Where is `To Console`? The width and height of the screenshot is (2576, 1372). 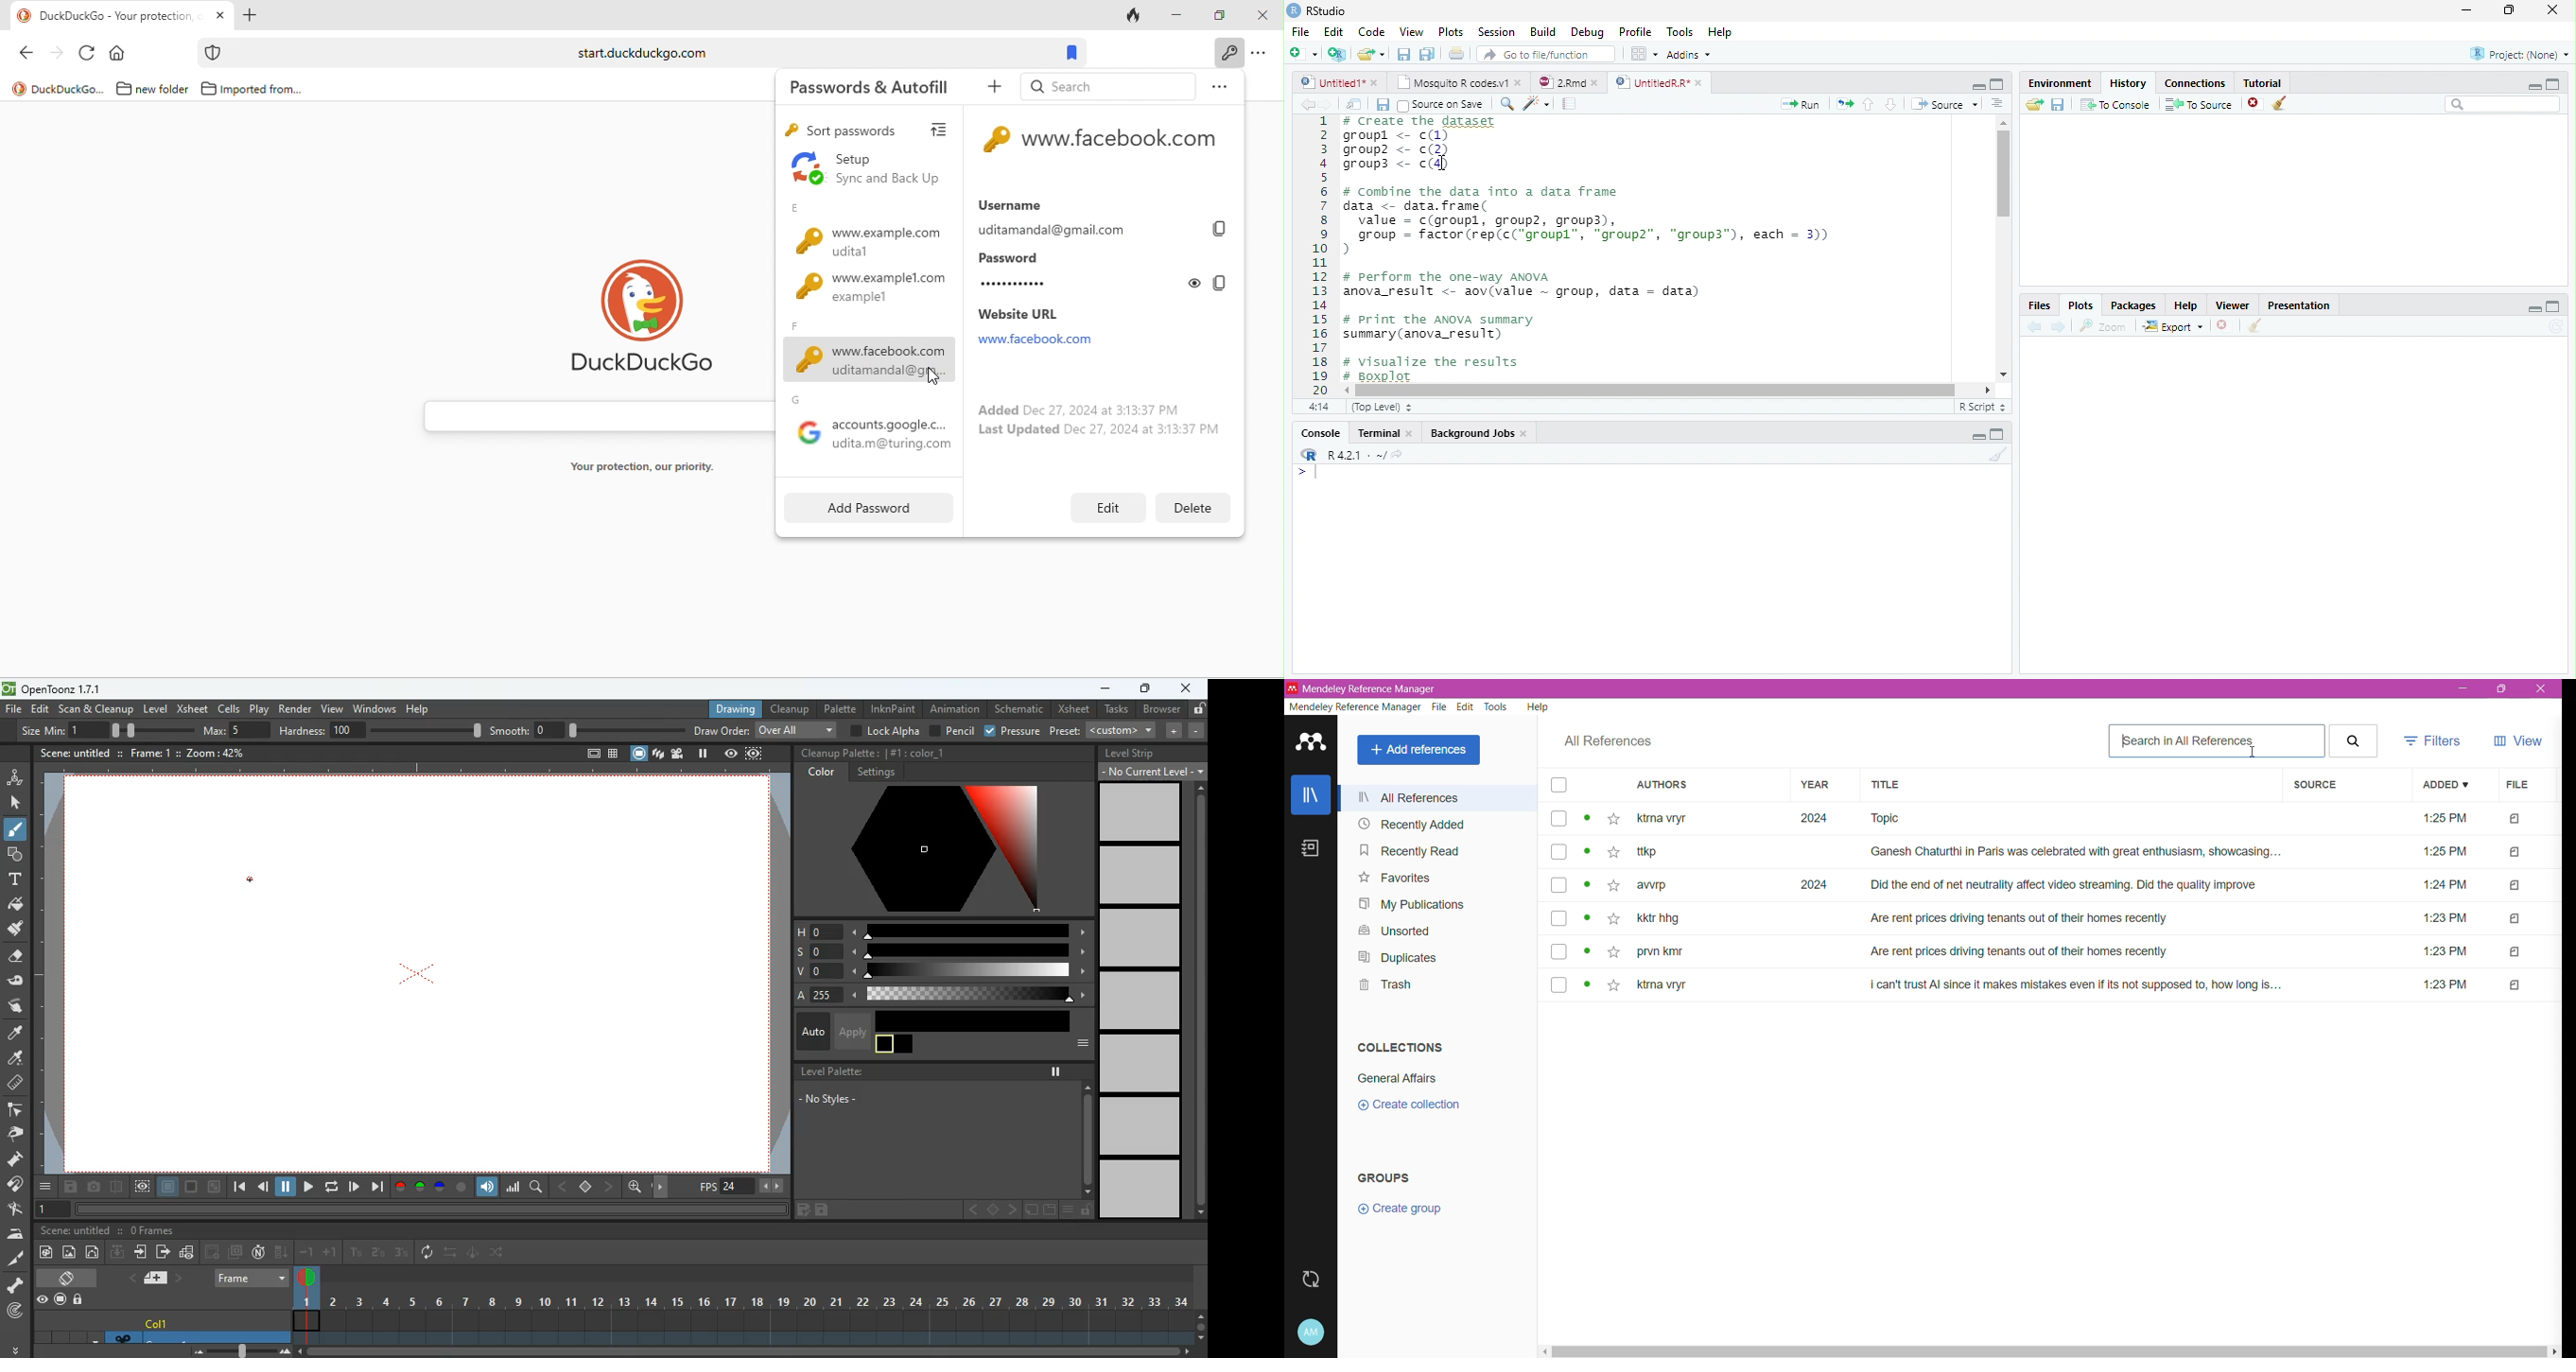 To Console is located at coordinates (2115, 104).